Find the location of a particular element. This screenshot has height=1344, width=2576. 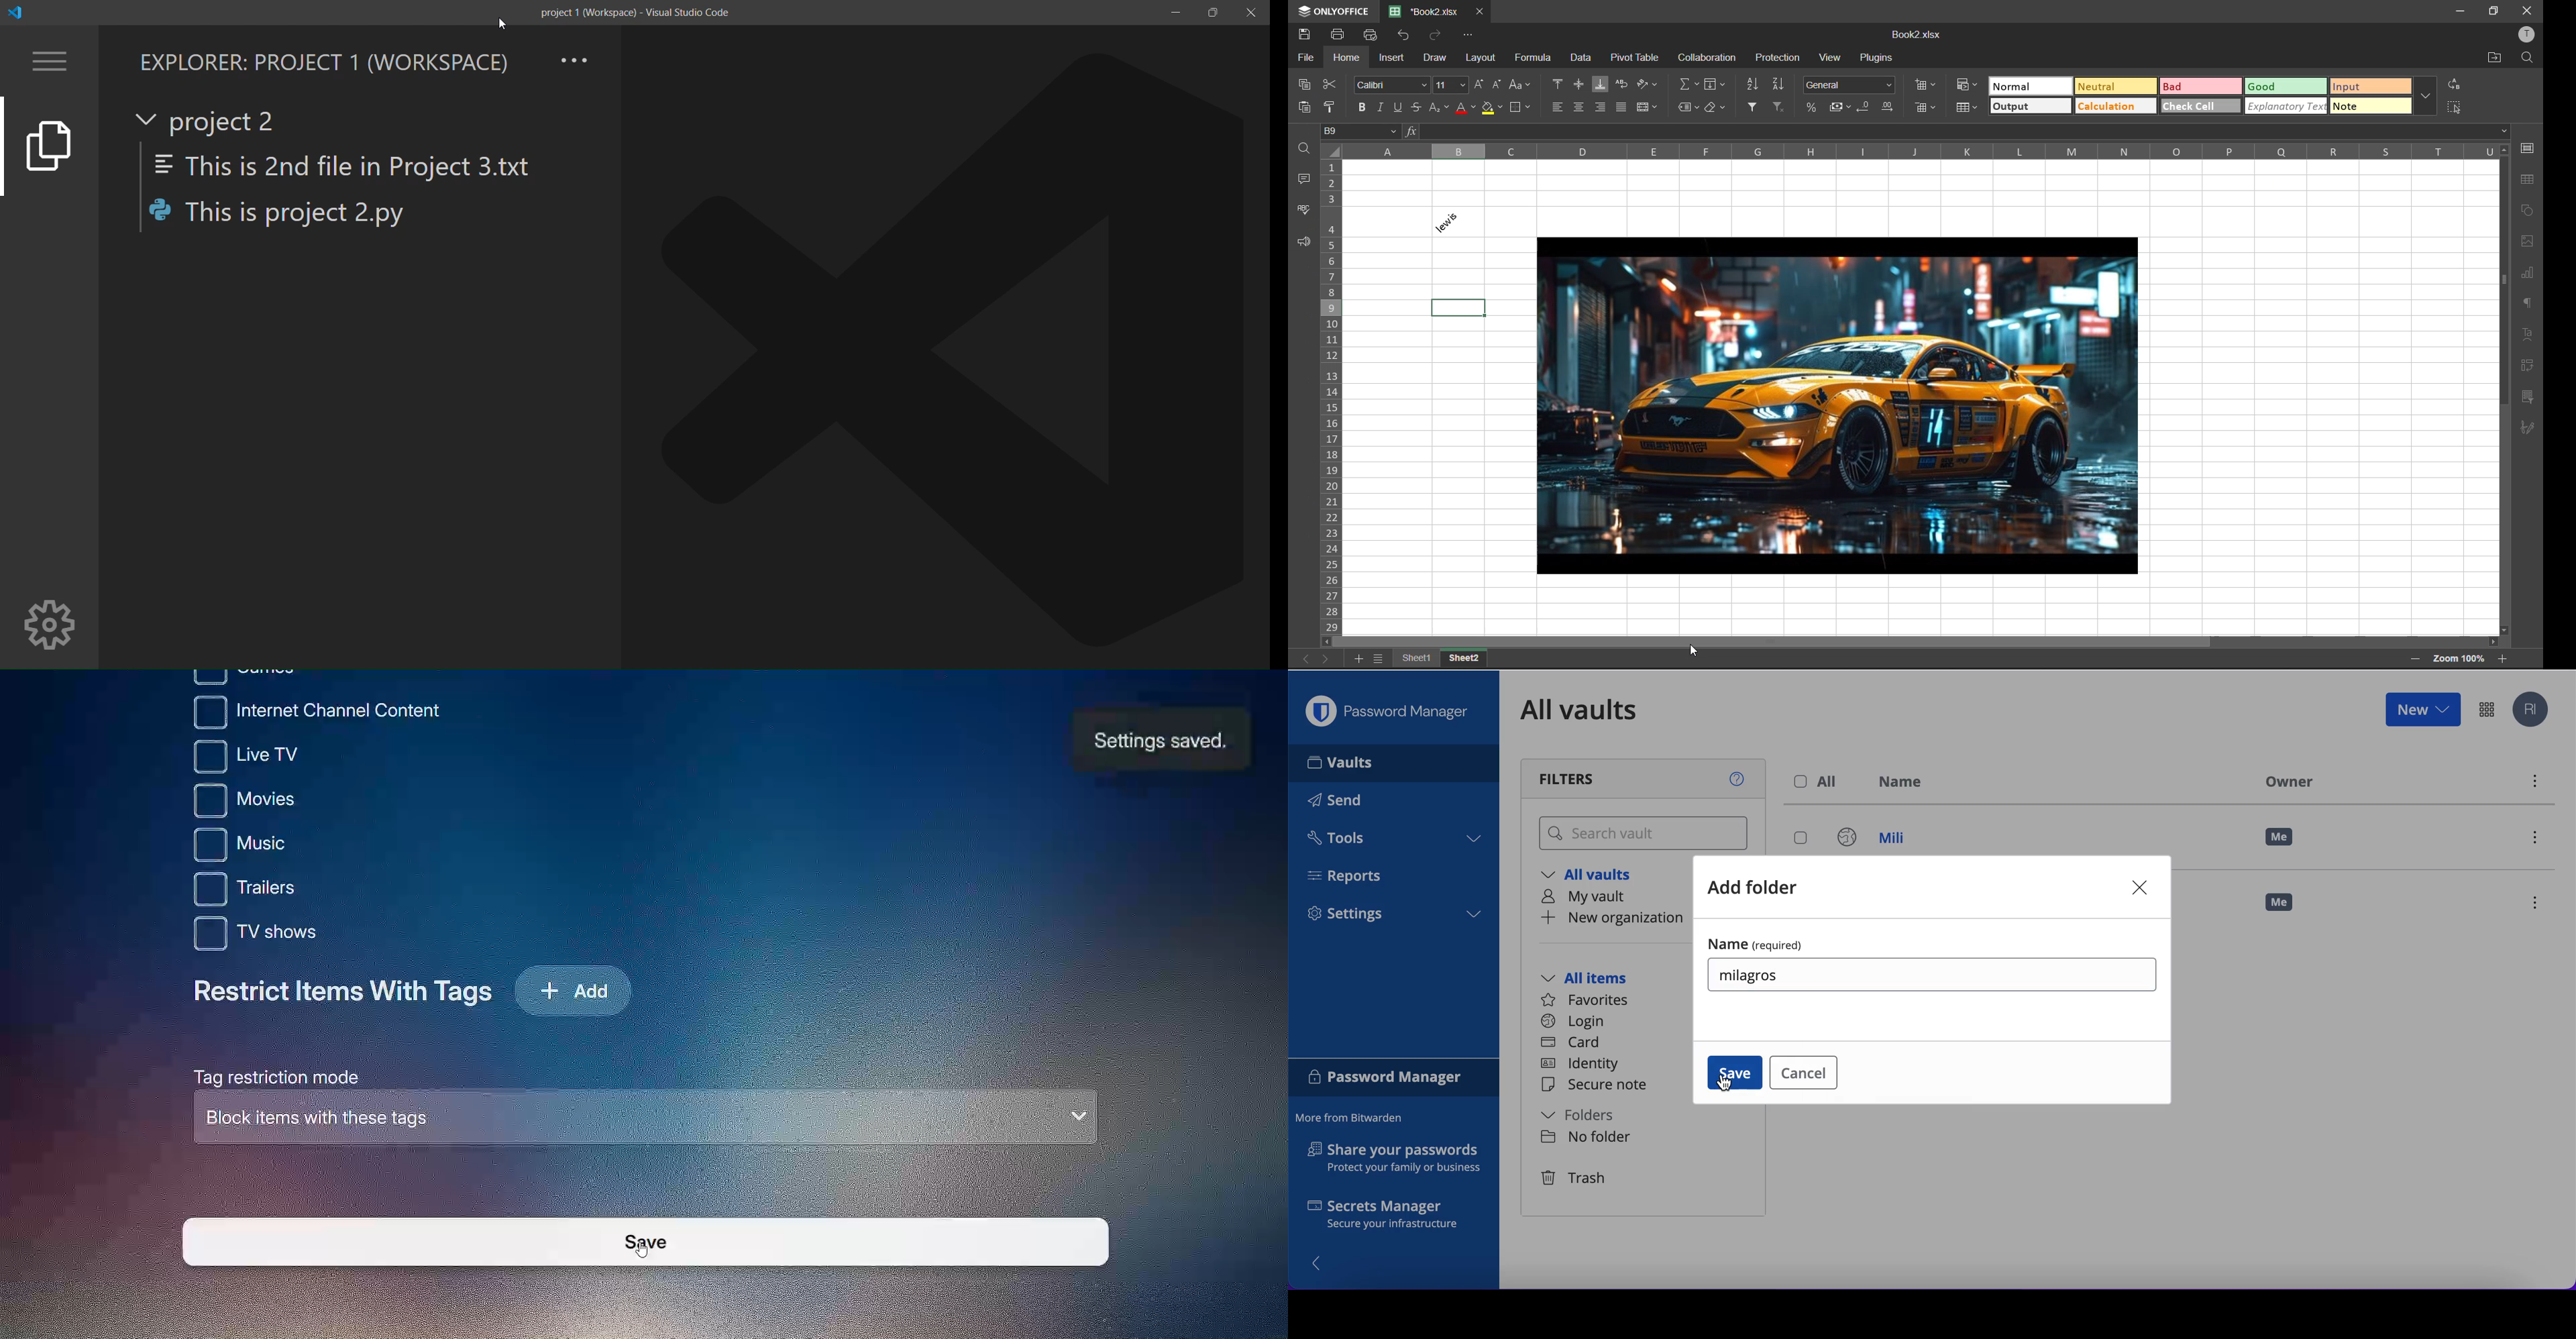

TV shows is located at coordinates (270, 935).